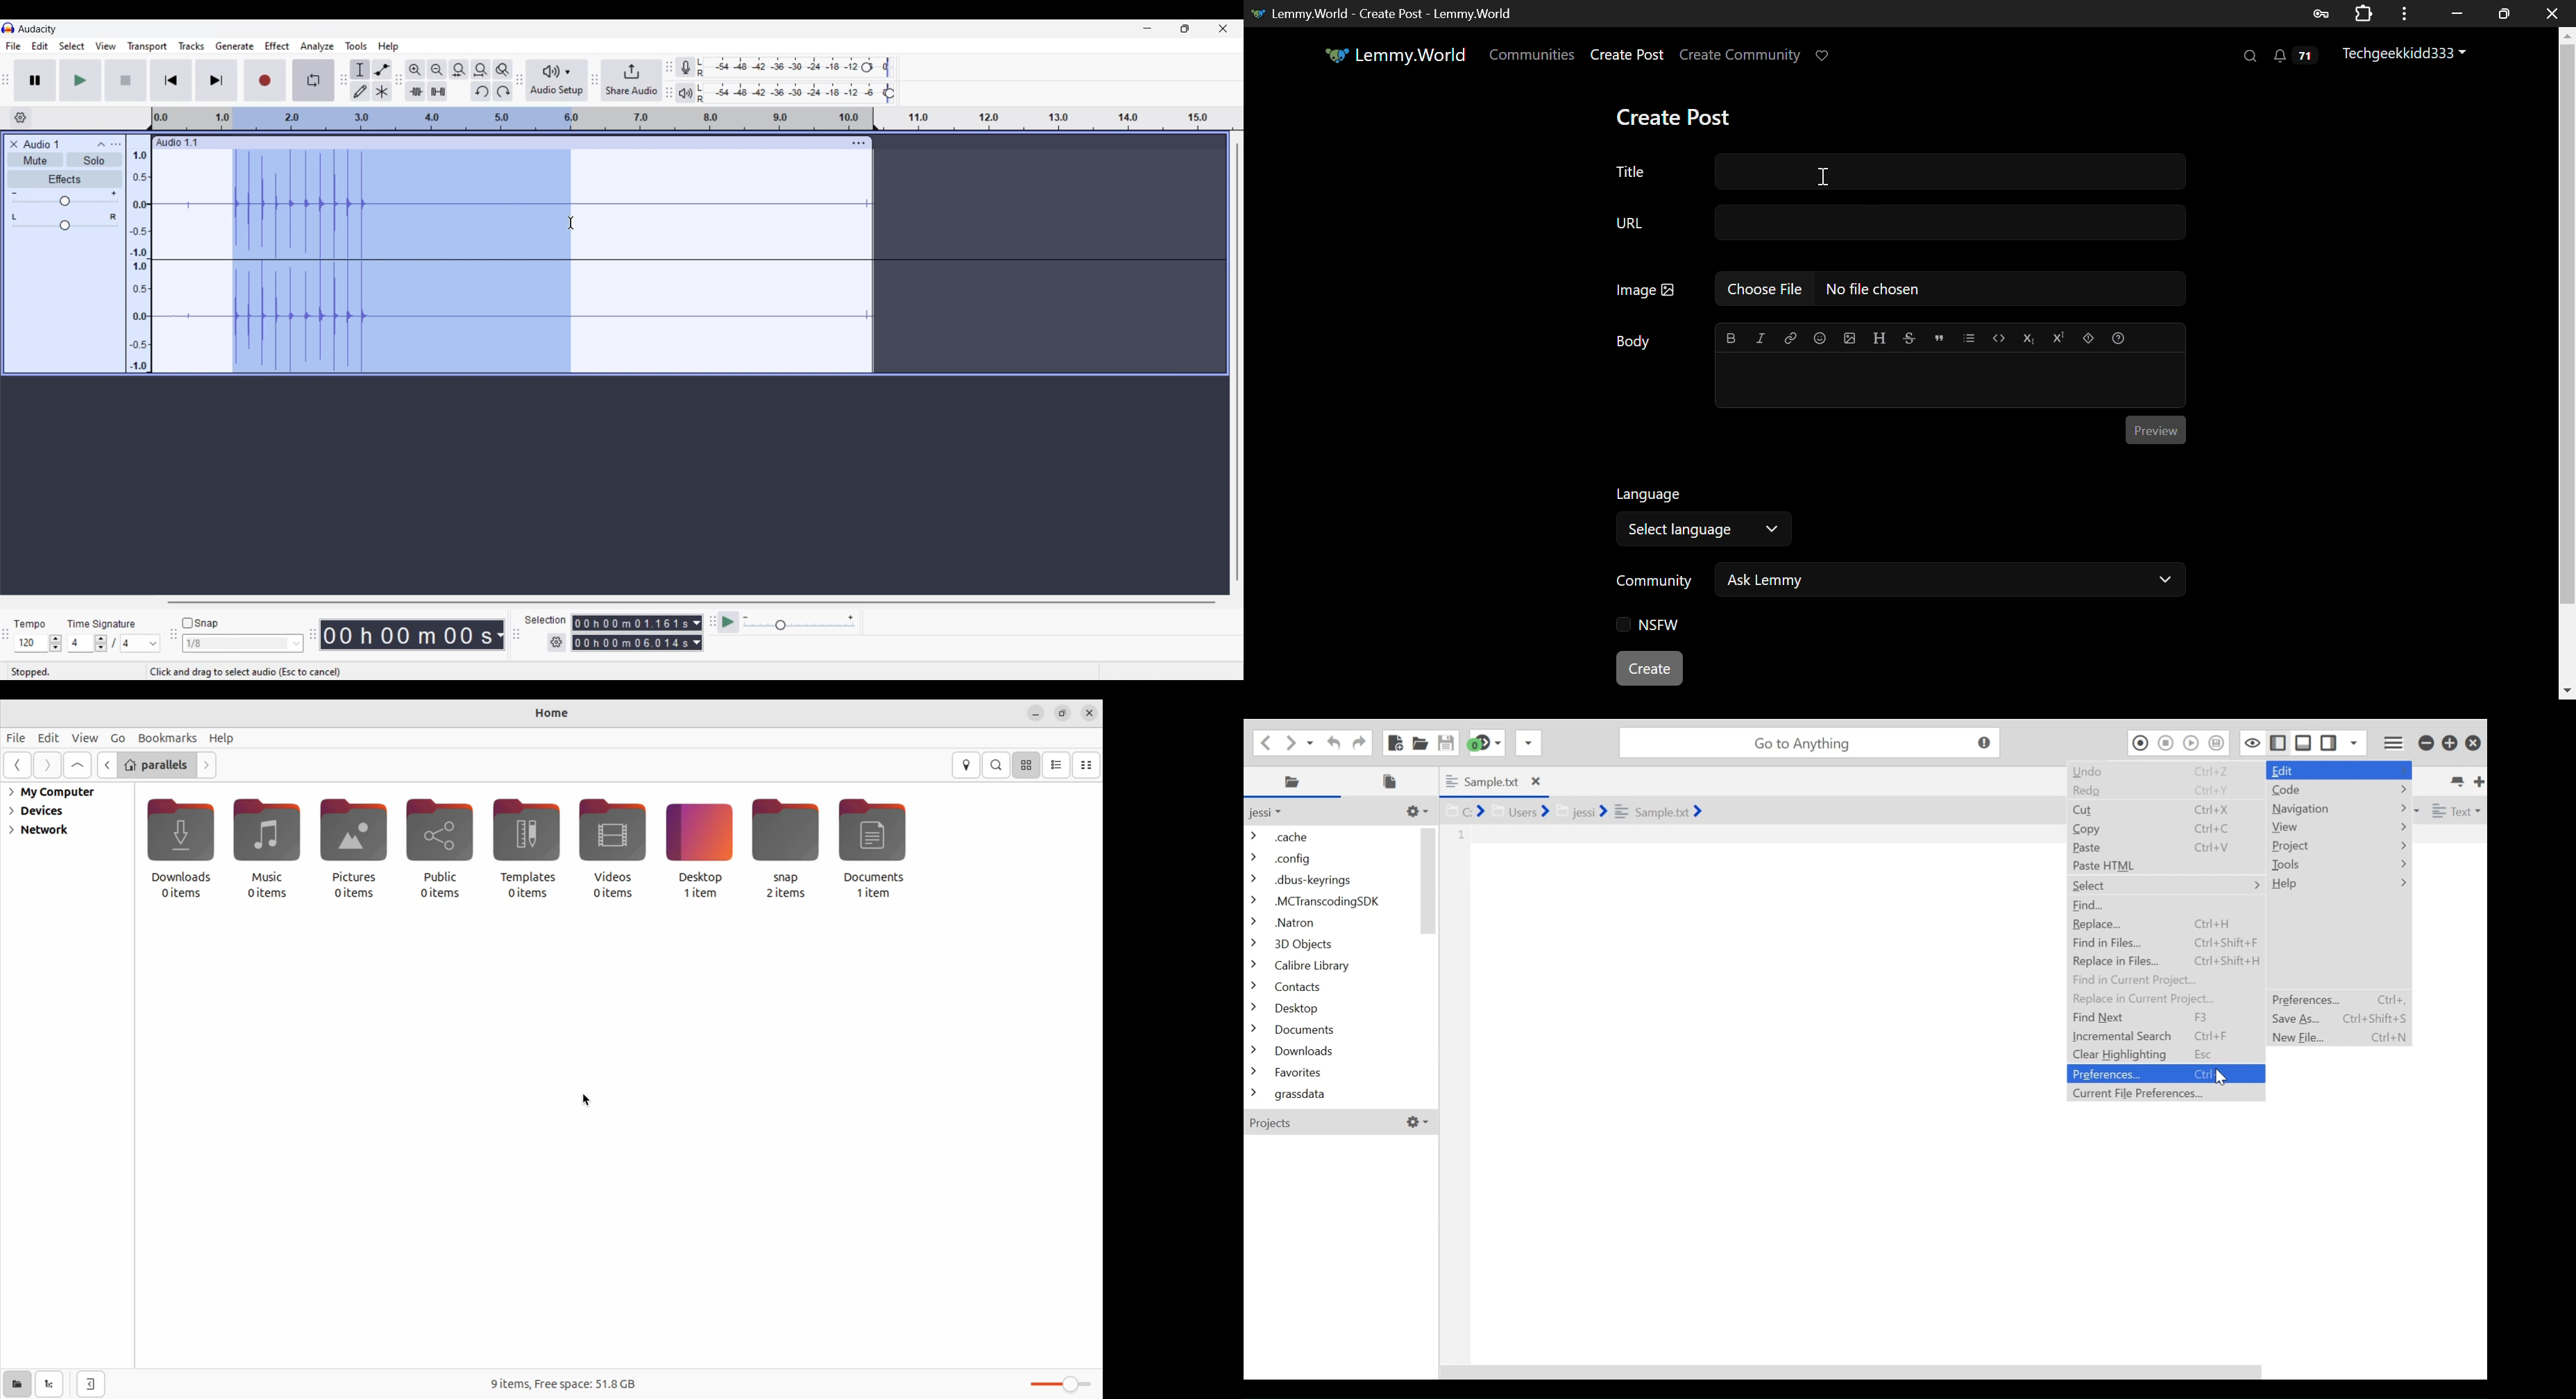 The height and width of the screenshot is (1400, 2576). Describe the element at coordinates (1394, 781) in the screenshot. I see `Open Files` at that location.